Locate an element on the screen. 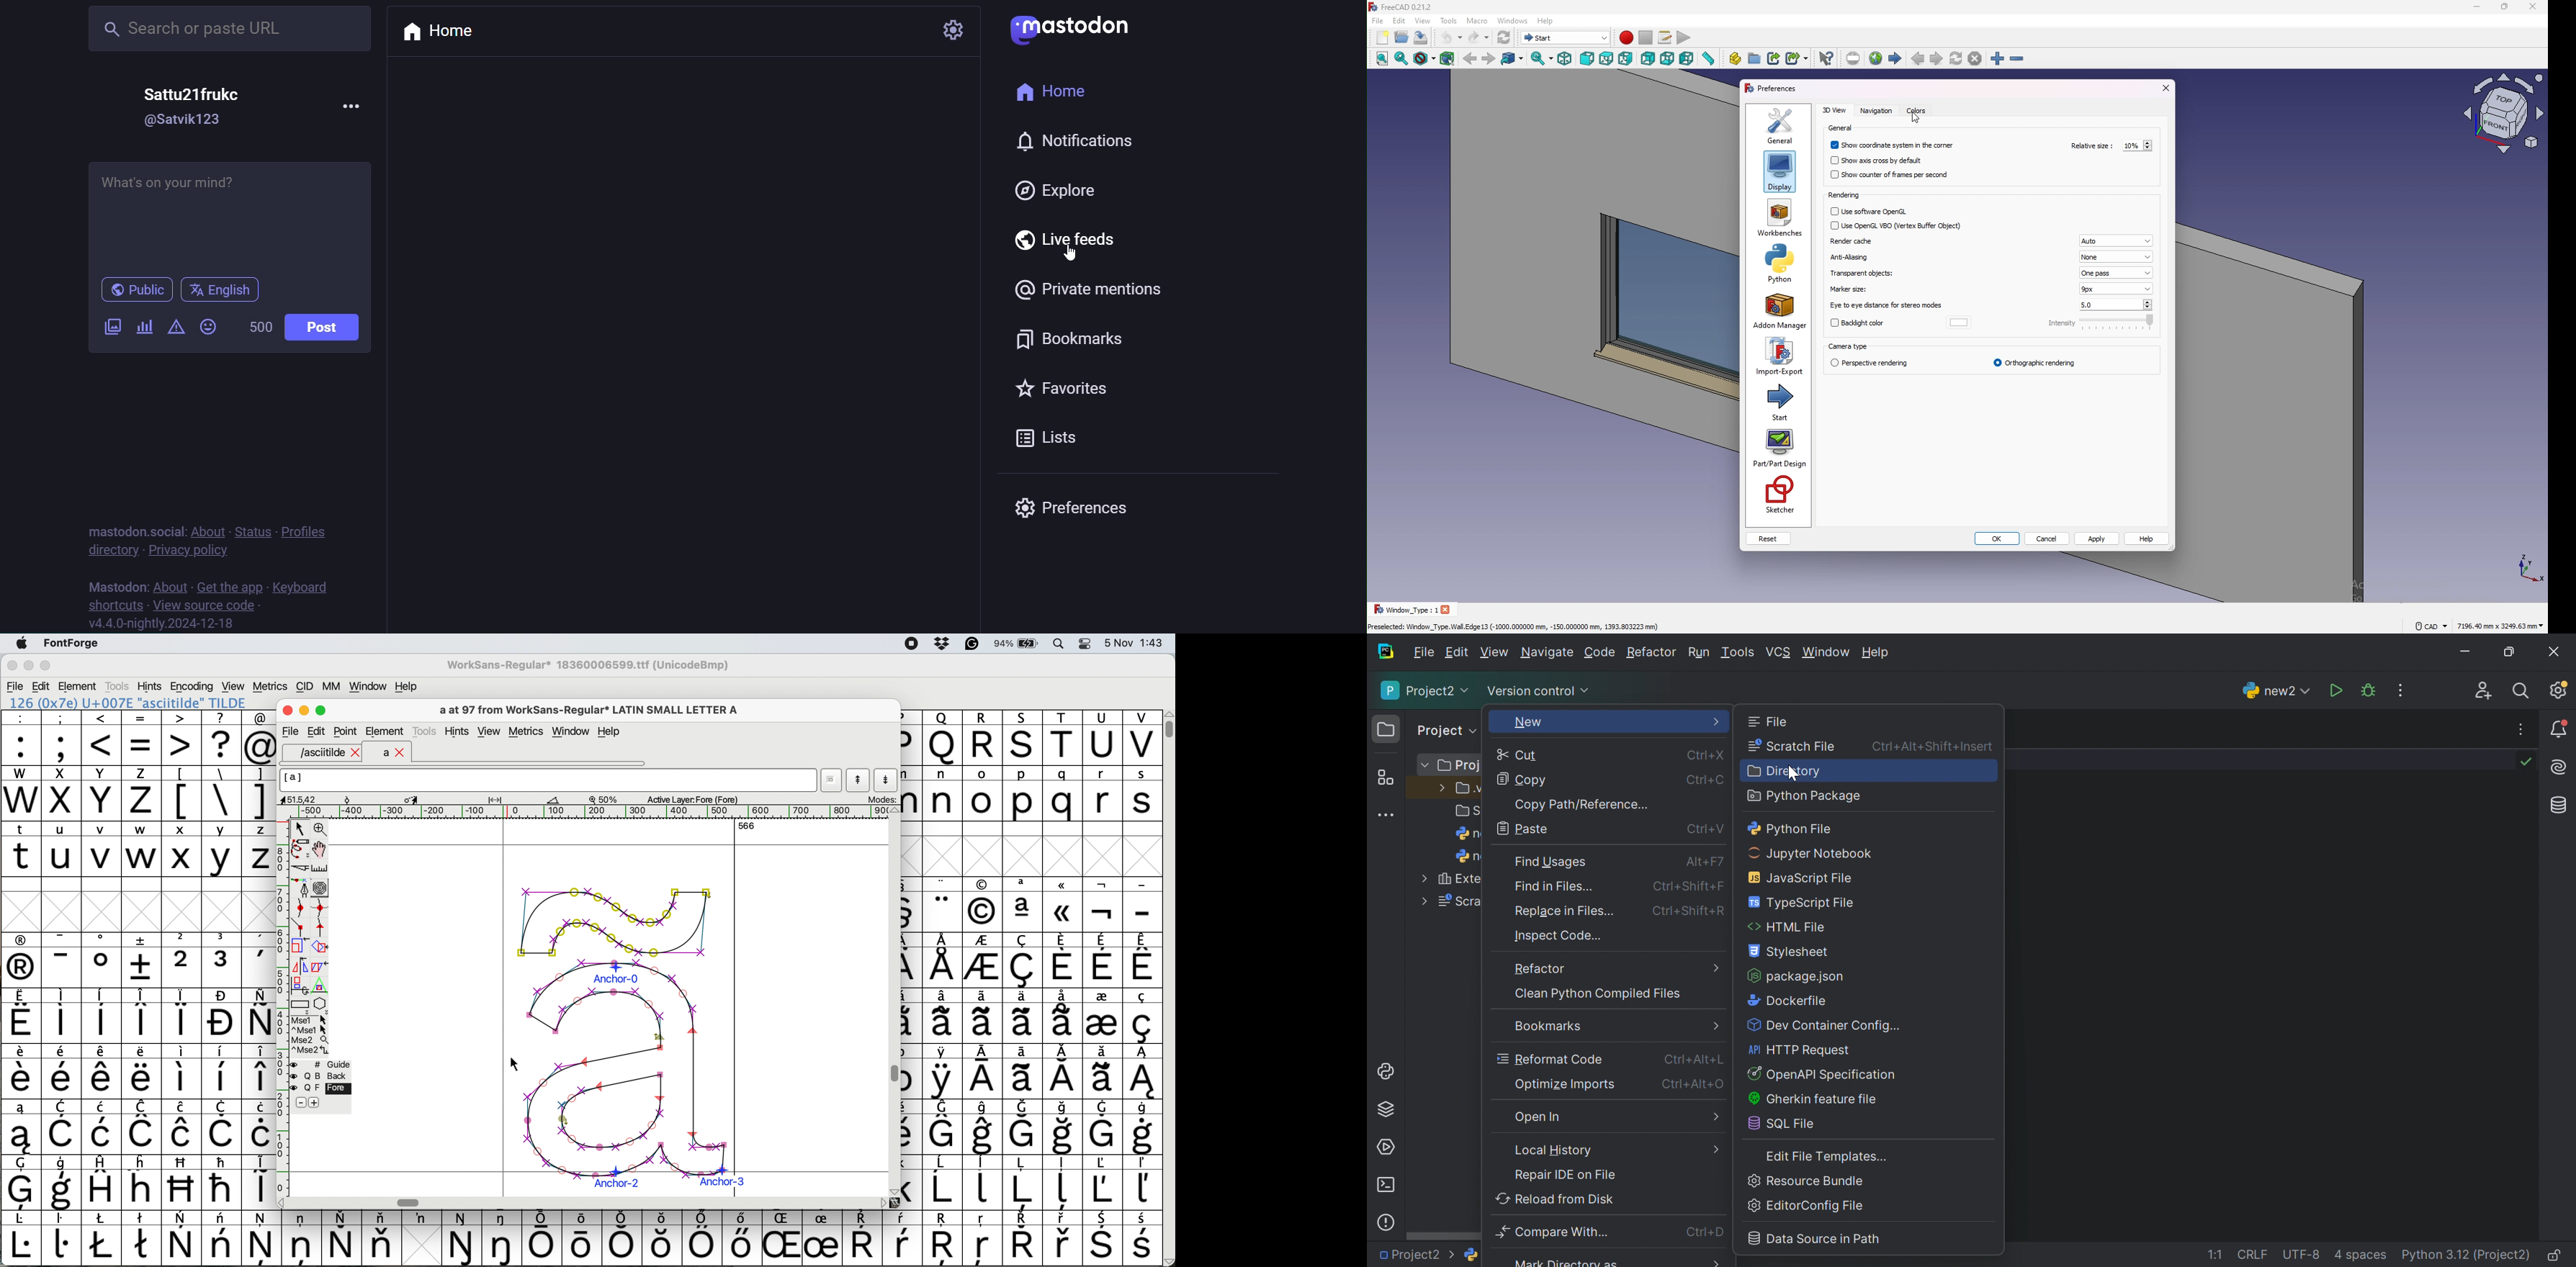 The width and height of the screenshot is (2576, 1288). import export is located at coordinates (1779, 356).